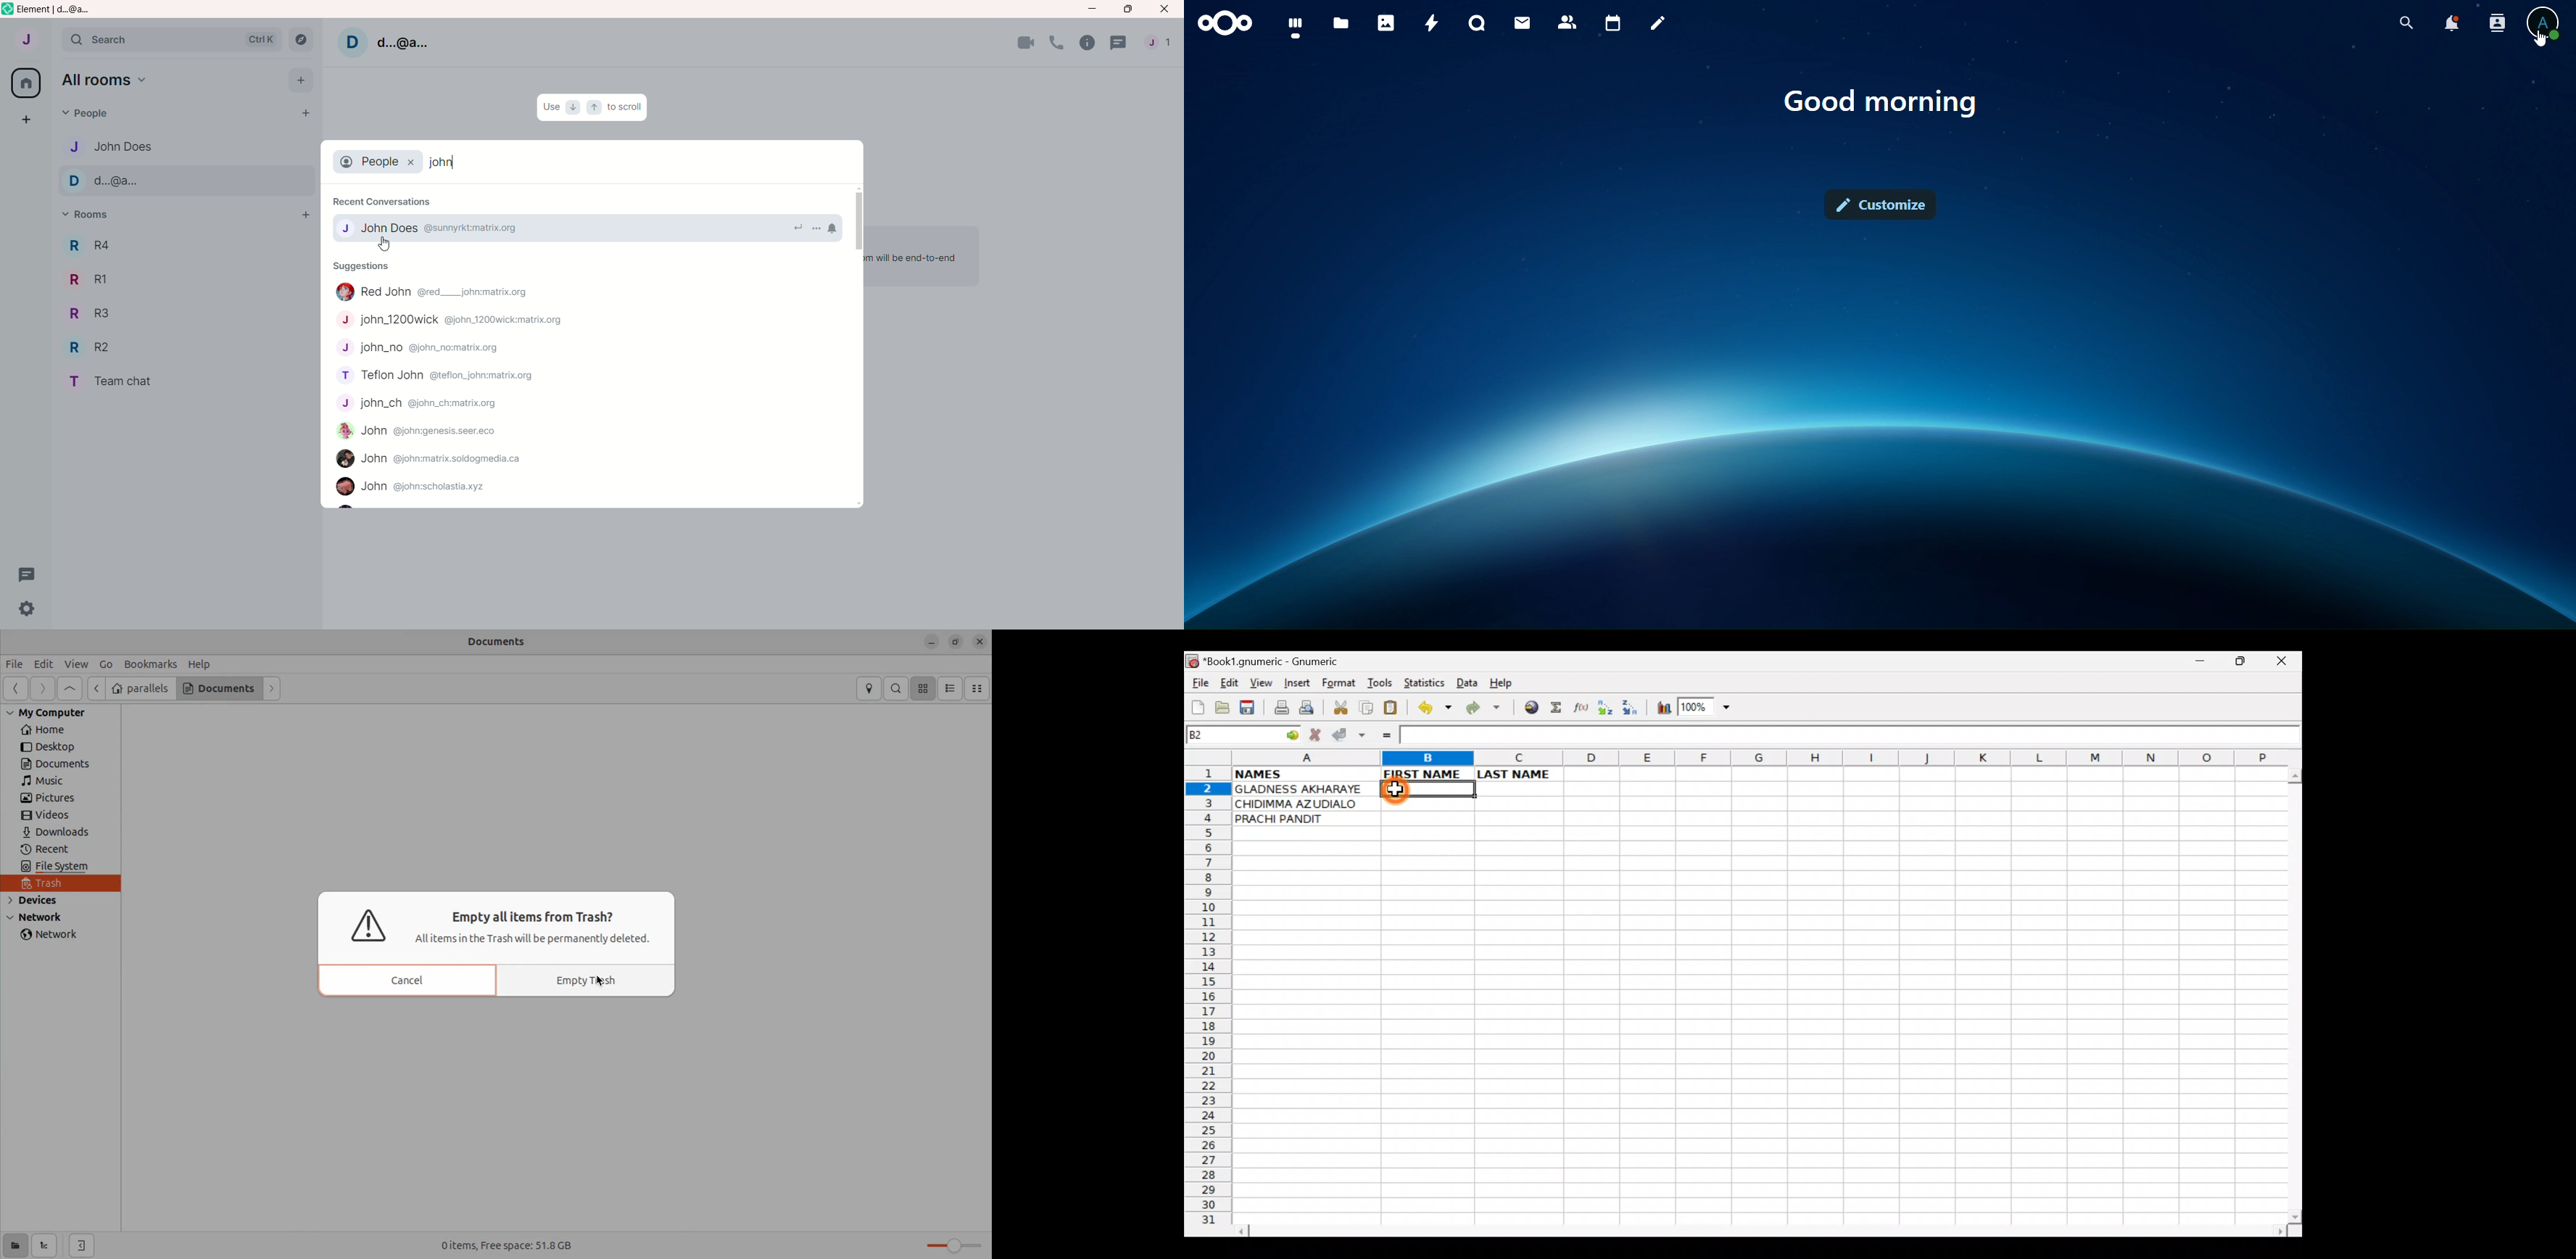 The image size is (2576, 1260). I want to click on mail, so click(1526, 24).